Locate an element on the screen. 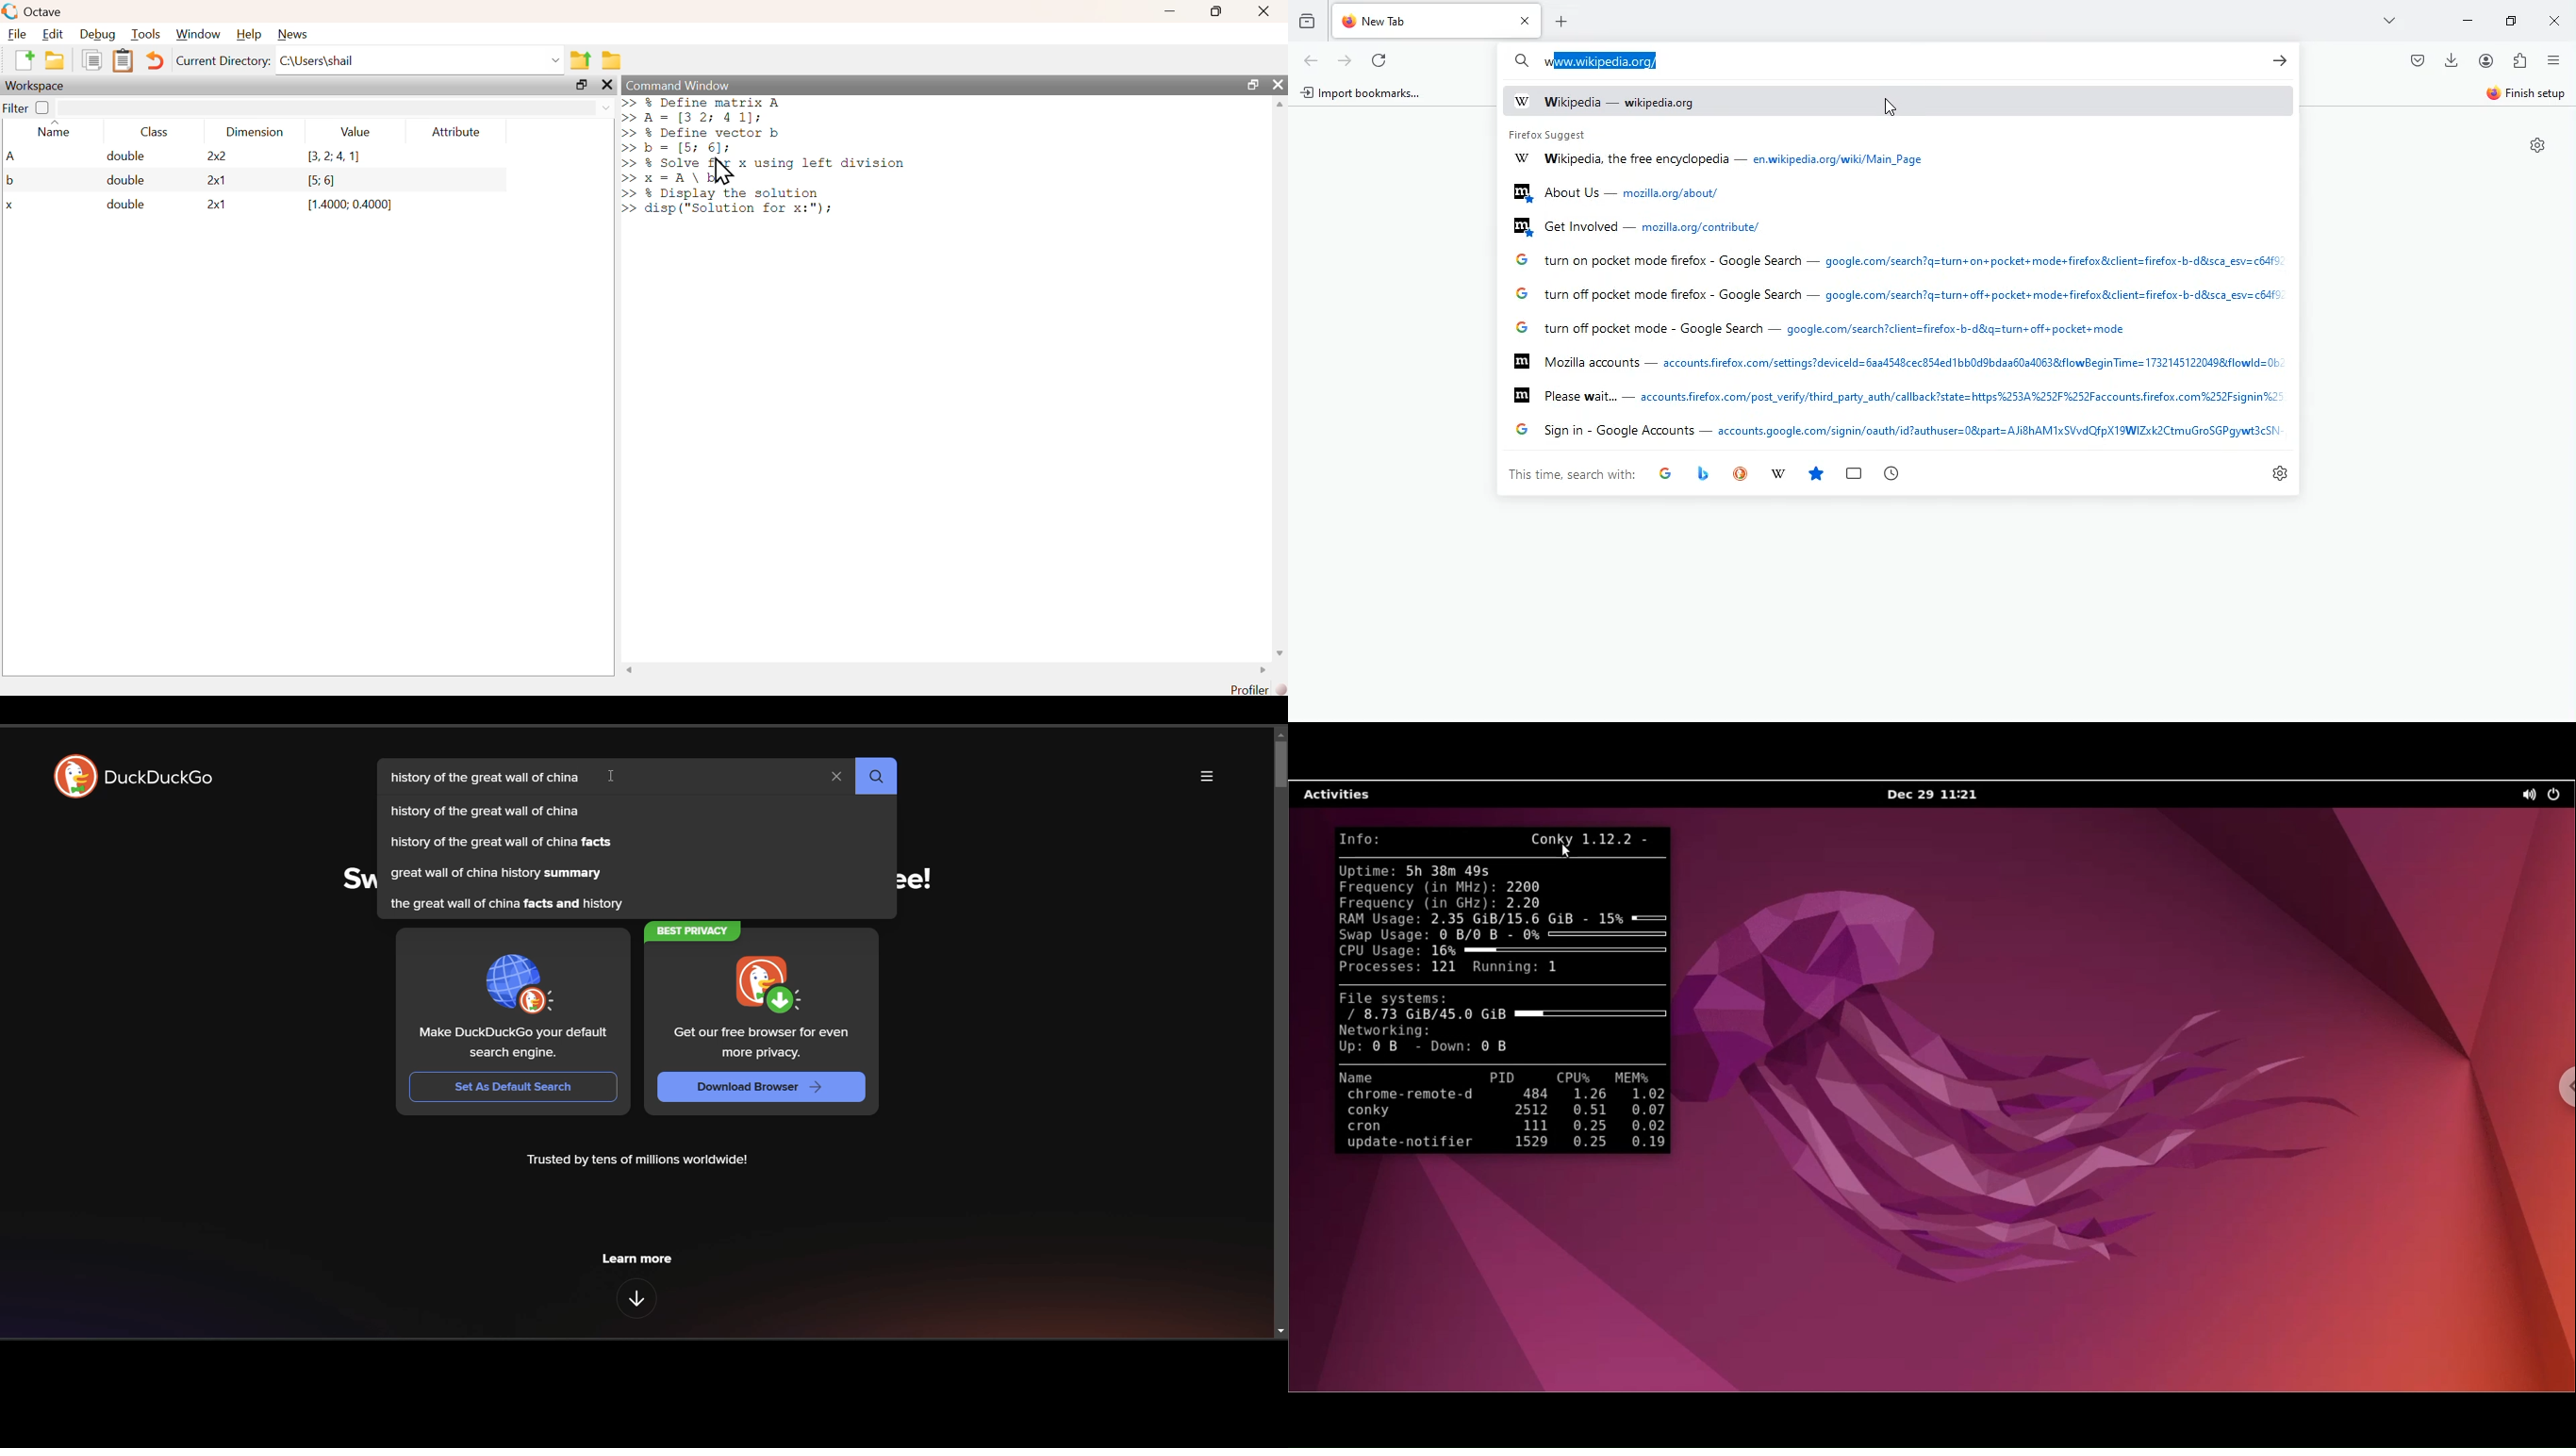  features is located at coordinates (636, 1299).